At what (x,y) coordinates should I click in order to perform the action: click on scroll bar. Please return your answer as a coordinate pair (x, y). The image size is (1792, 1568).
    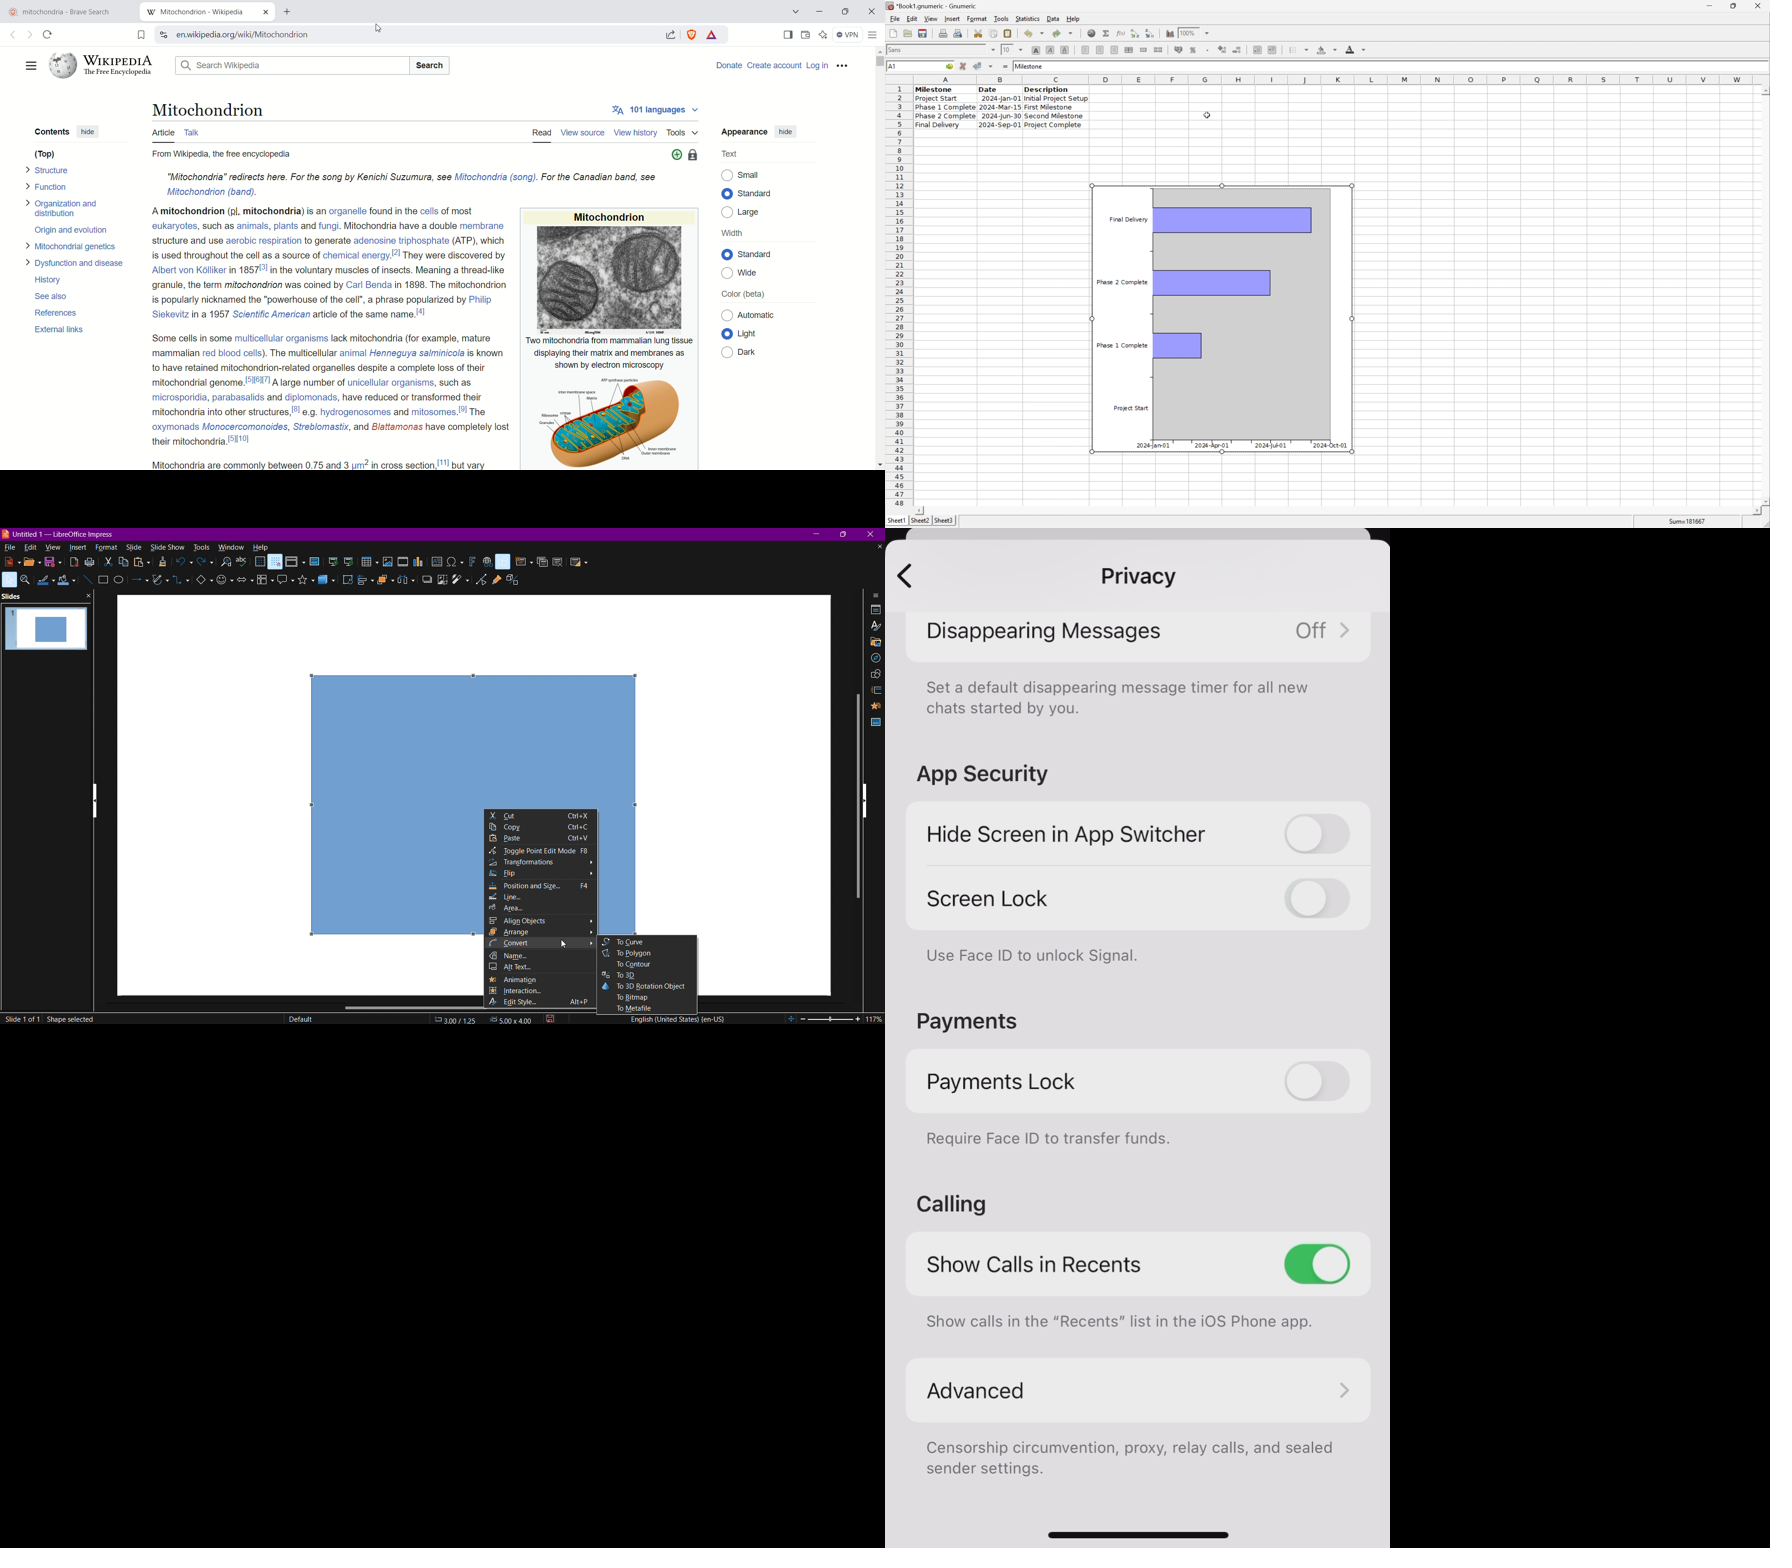
    Looking at the image, I should click on (1338, 511).